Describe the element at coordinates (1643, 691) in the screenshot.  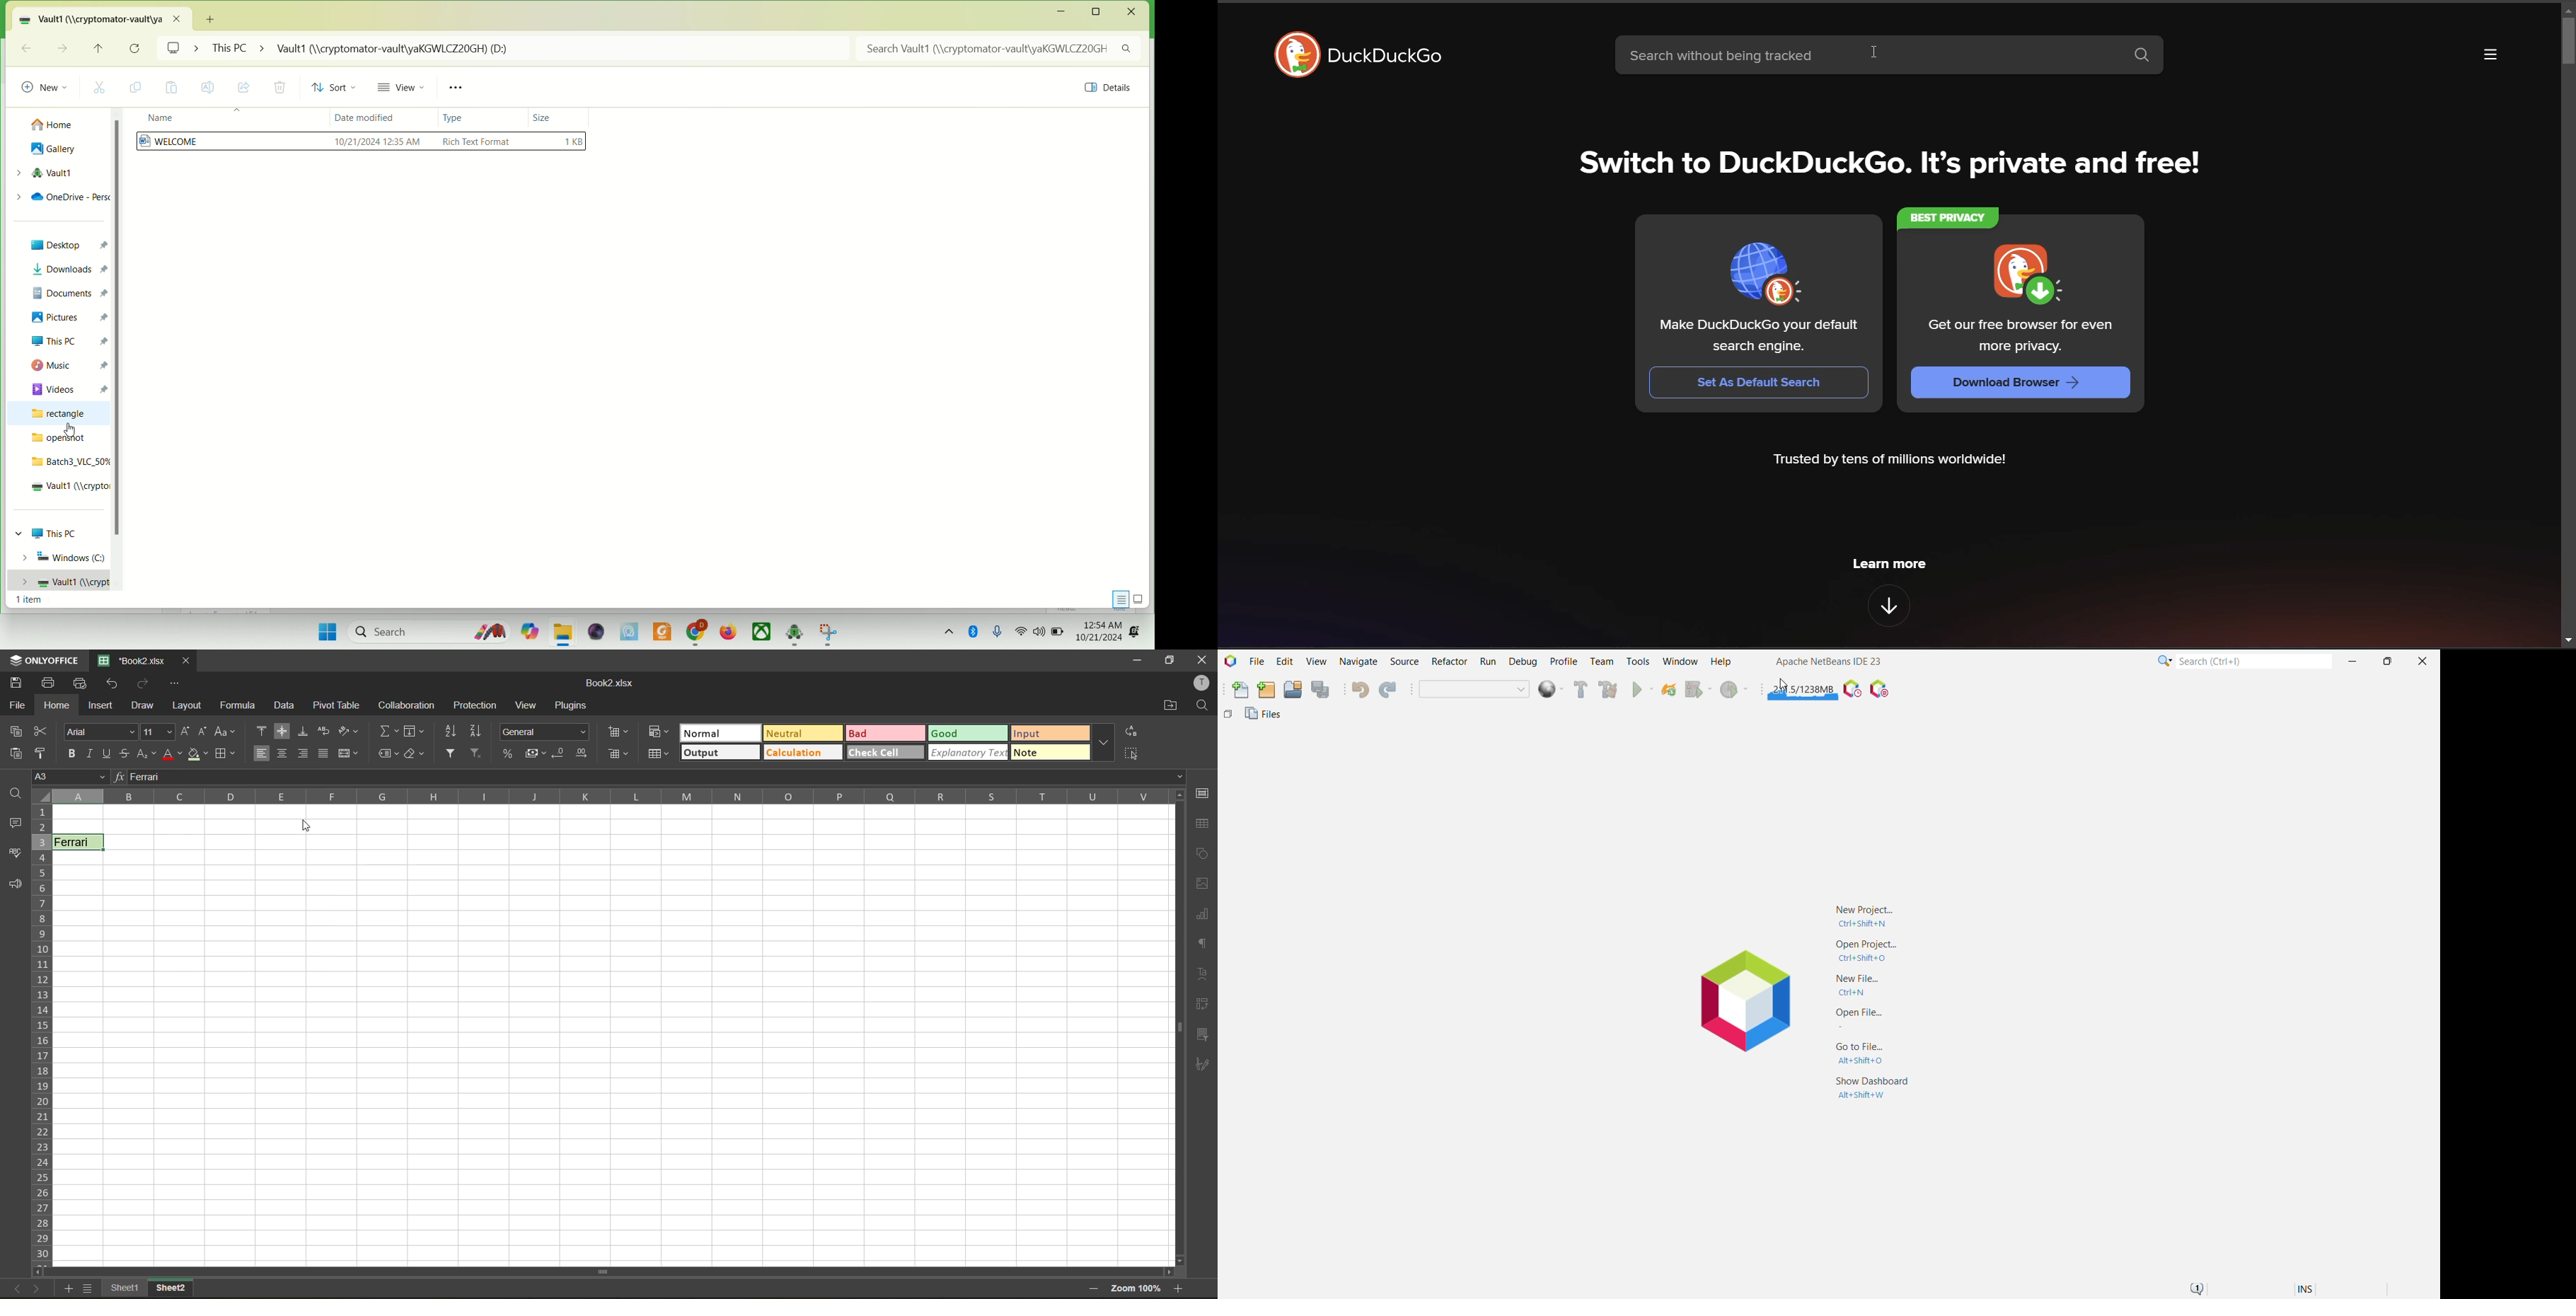
I see `Run` at that location.